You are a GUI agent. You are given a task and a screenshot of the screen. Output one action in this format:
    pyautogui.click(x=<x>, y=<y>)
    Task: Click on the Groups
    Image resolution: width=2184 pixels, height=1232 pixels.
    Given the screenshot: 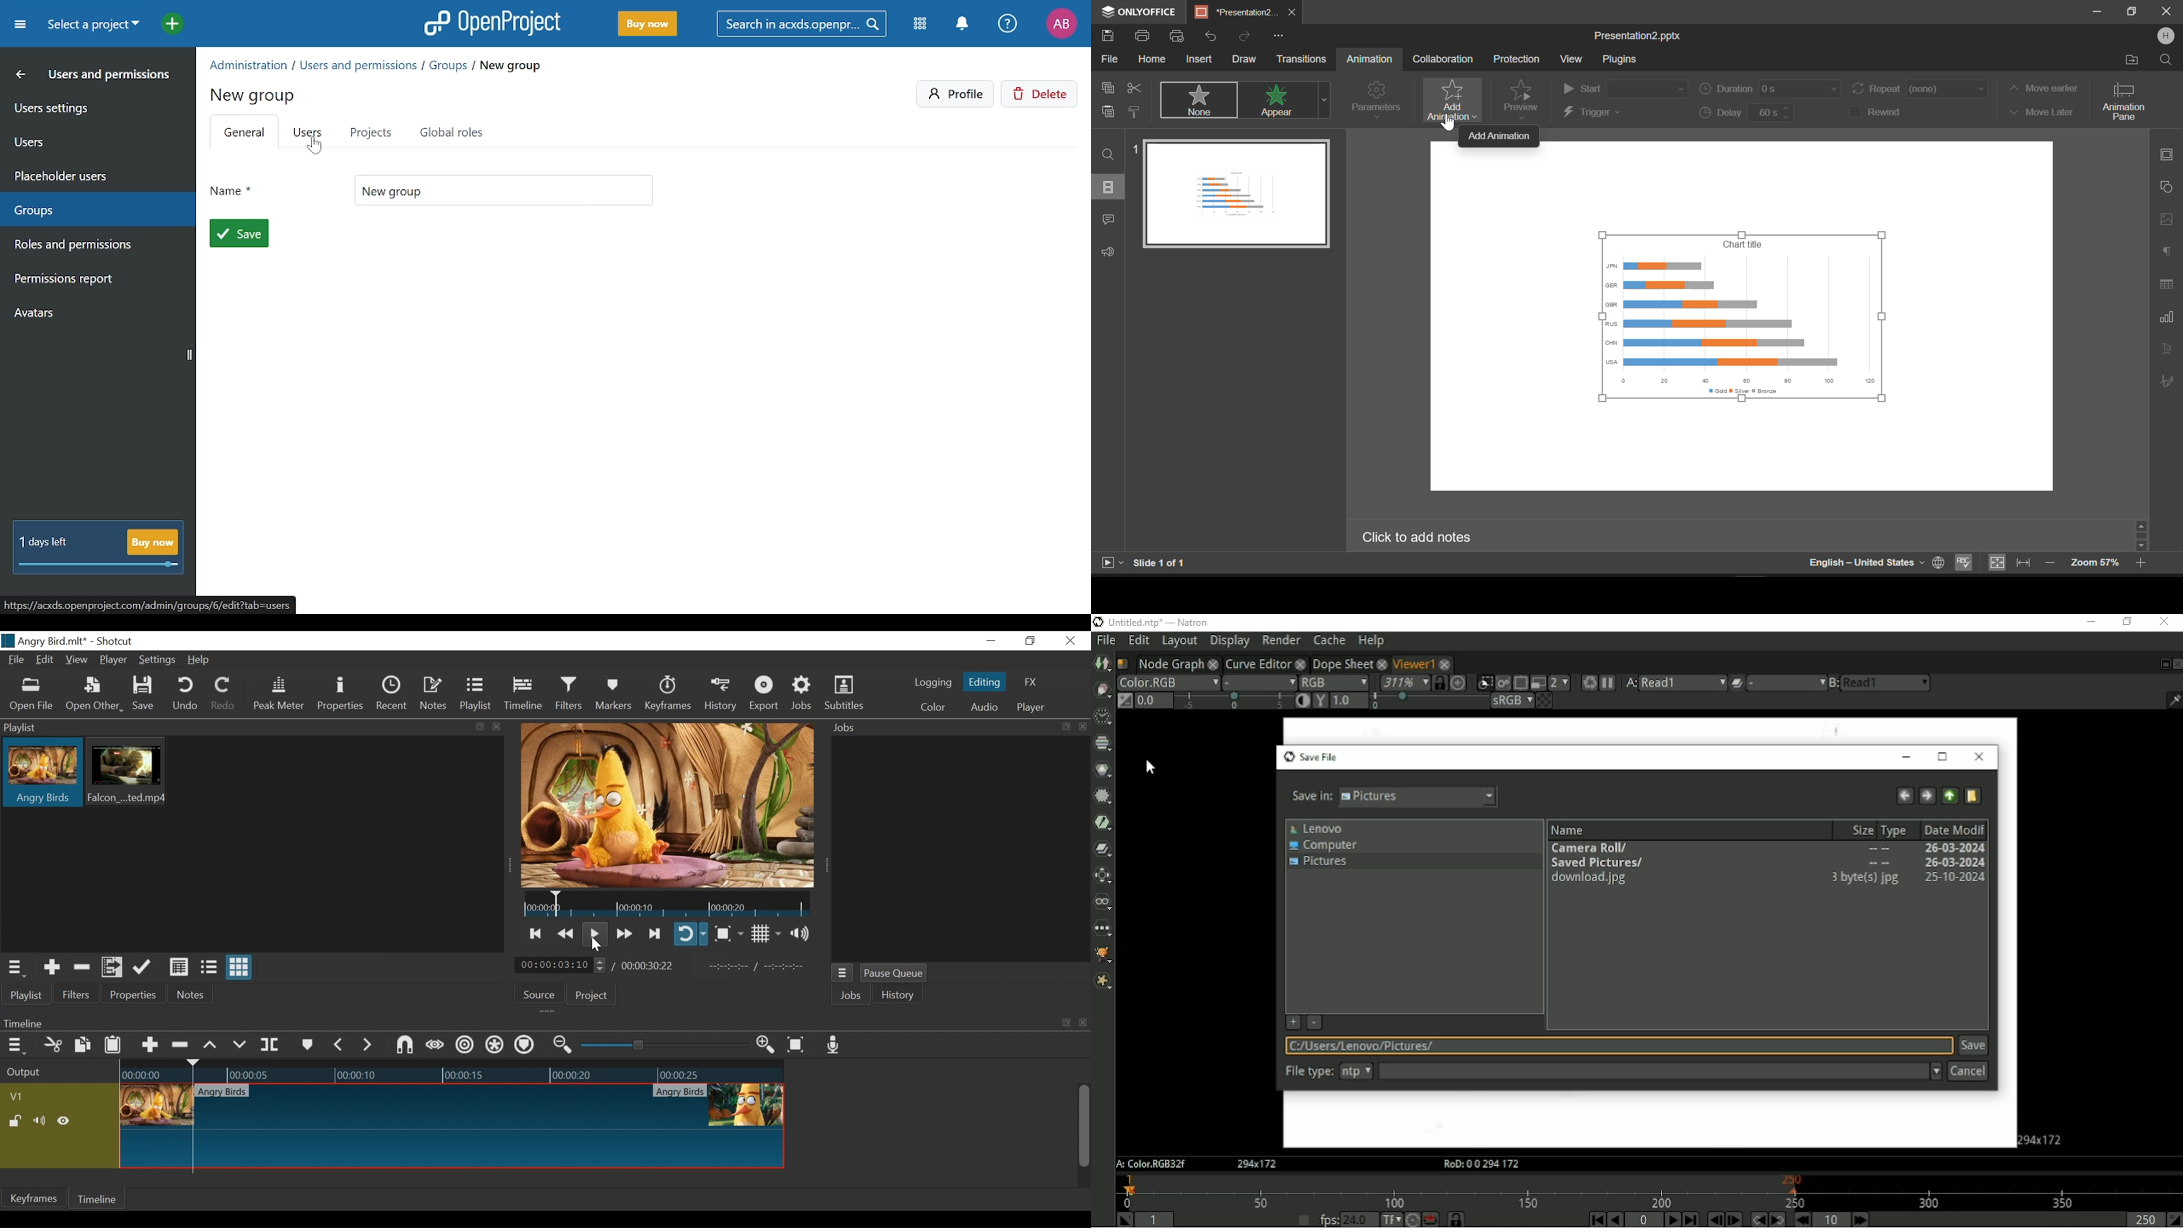 What is the action you would take?
    pyautogui.click(x=93, y=206)
    